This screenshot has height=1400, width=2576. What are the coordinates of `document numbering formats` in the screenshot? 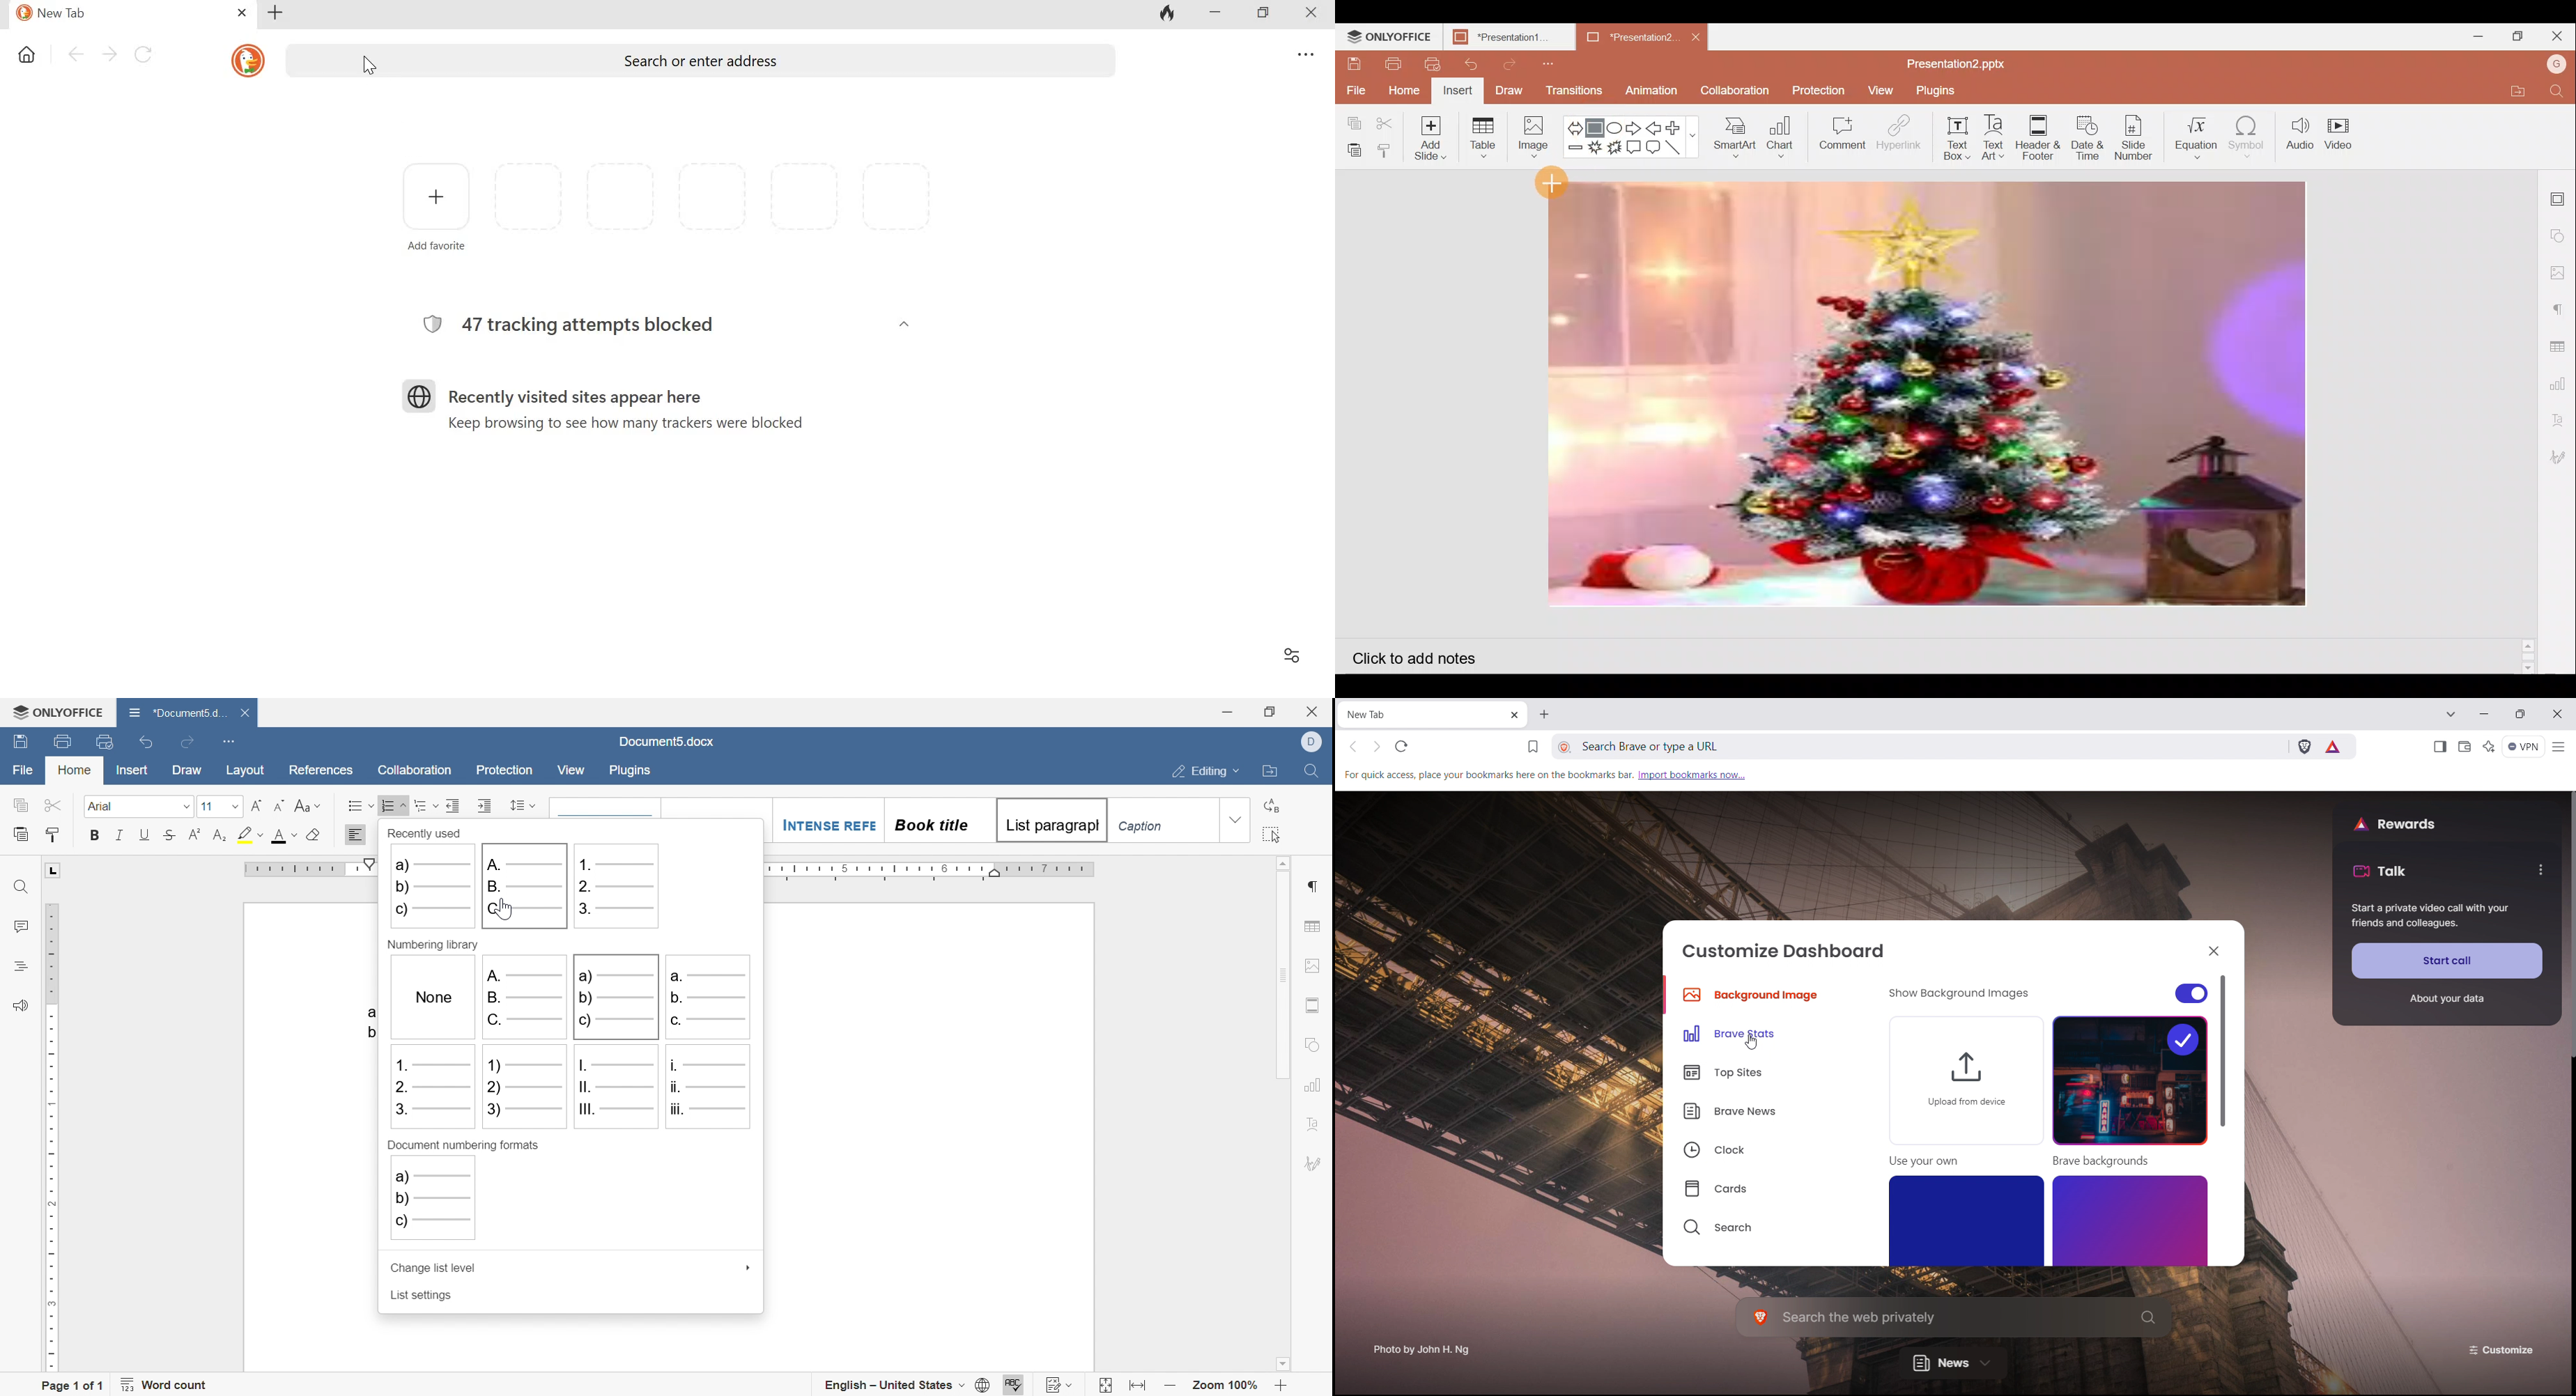 It's located at (466, 1147).